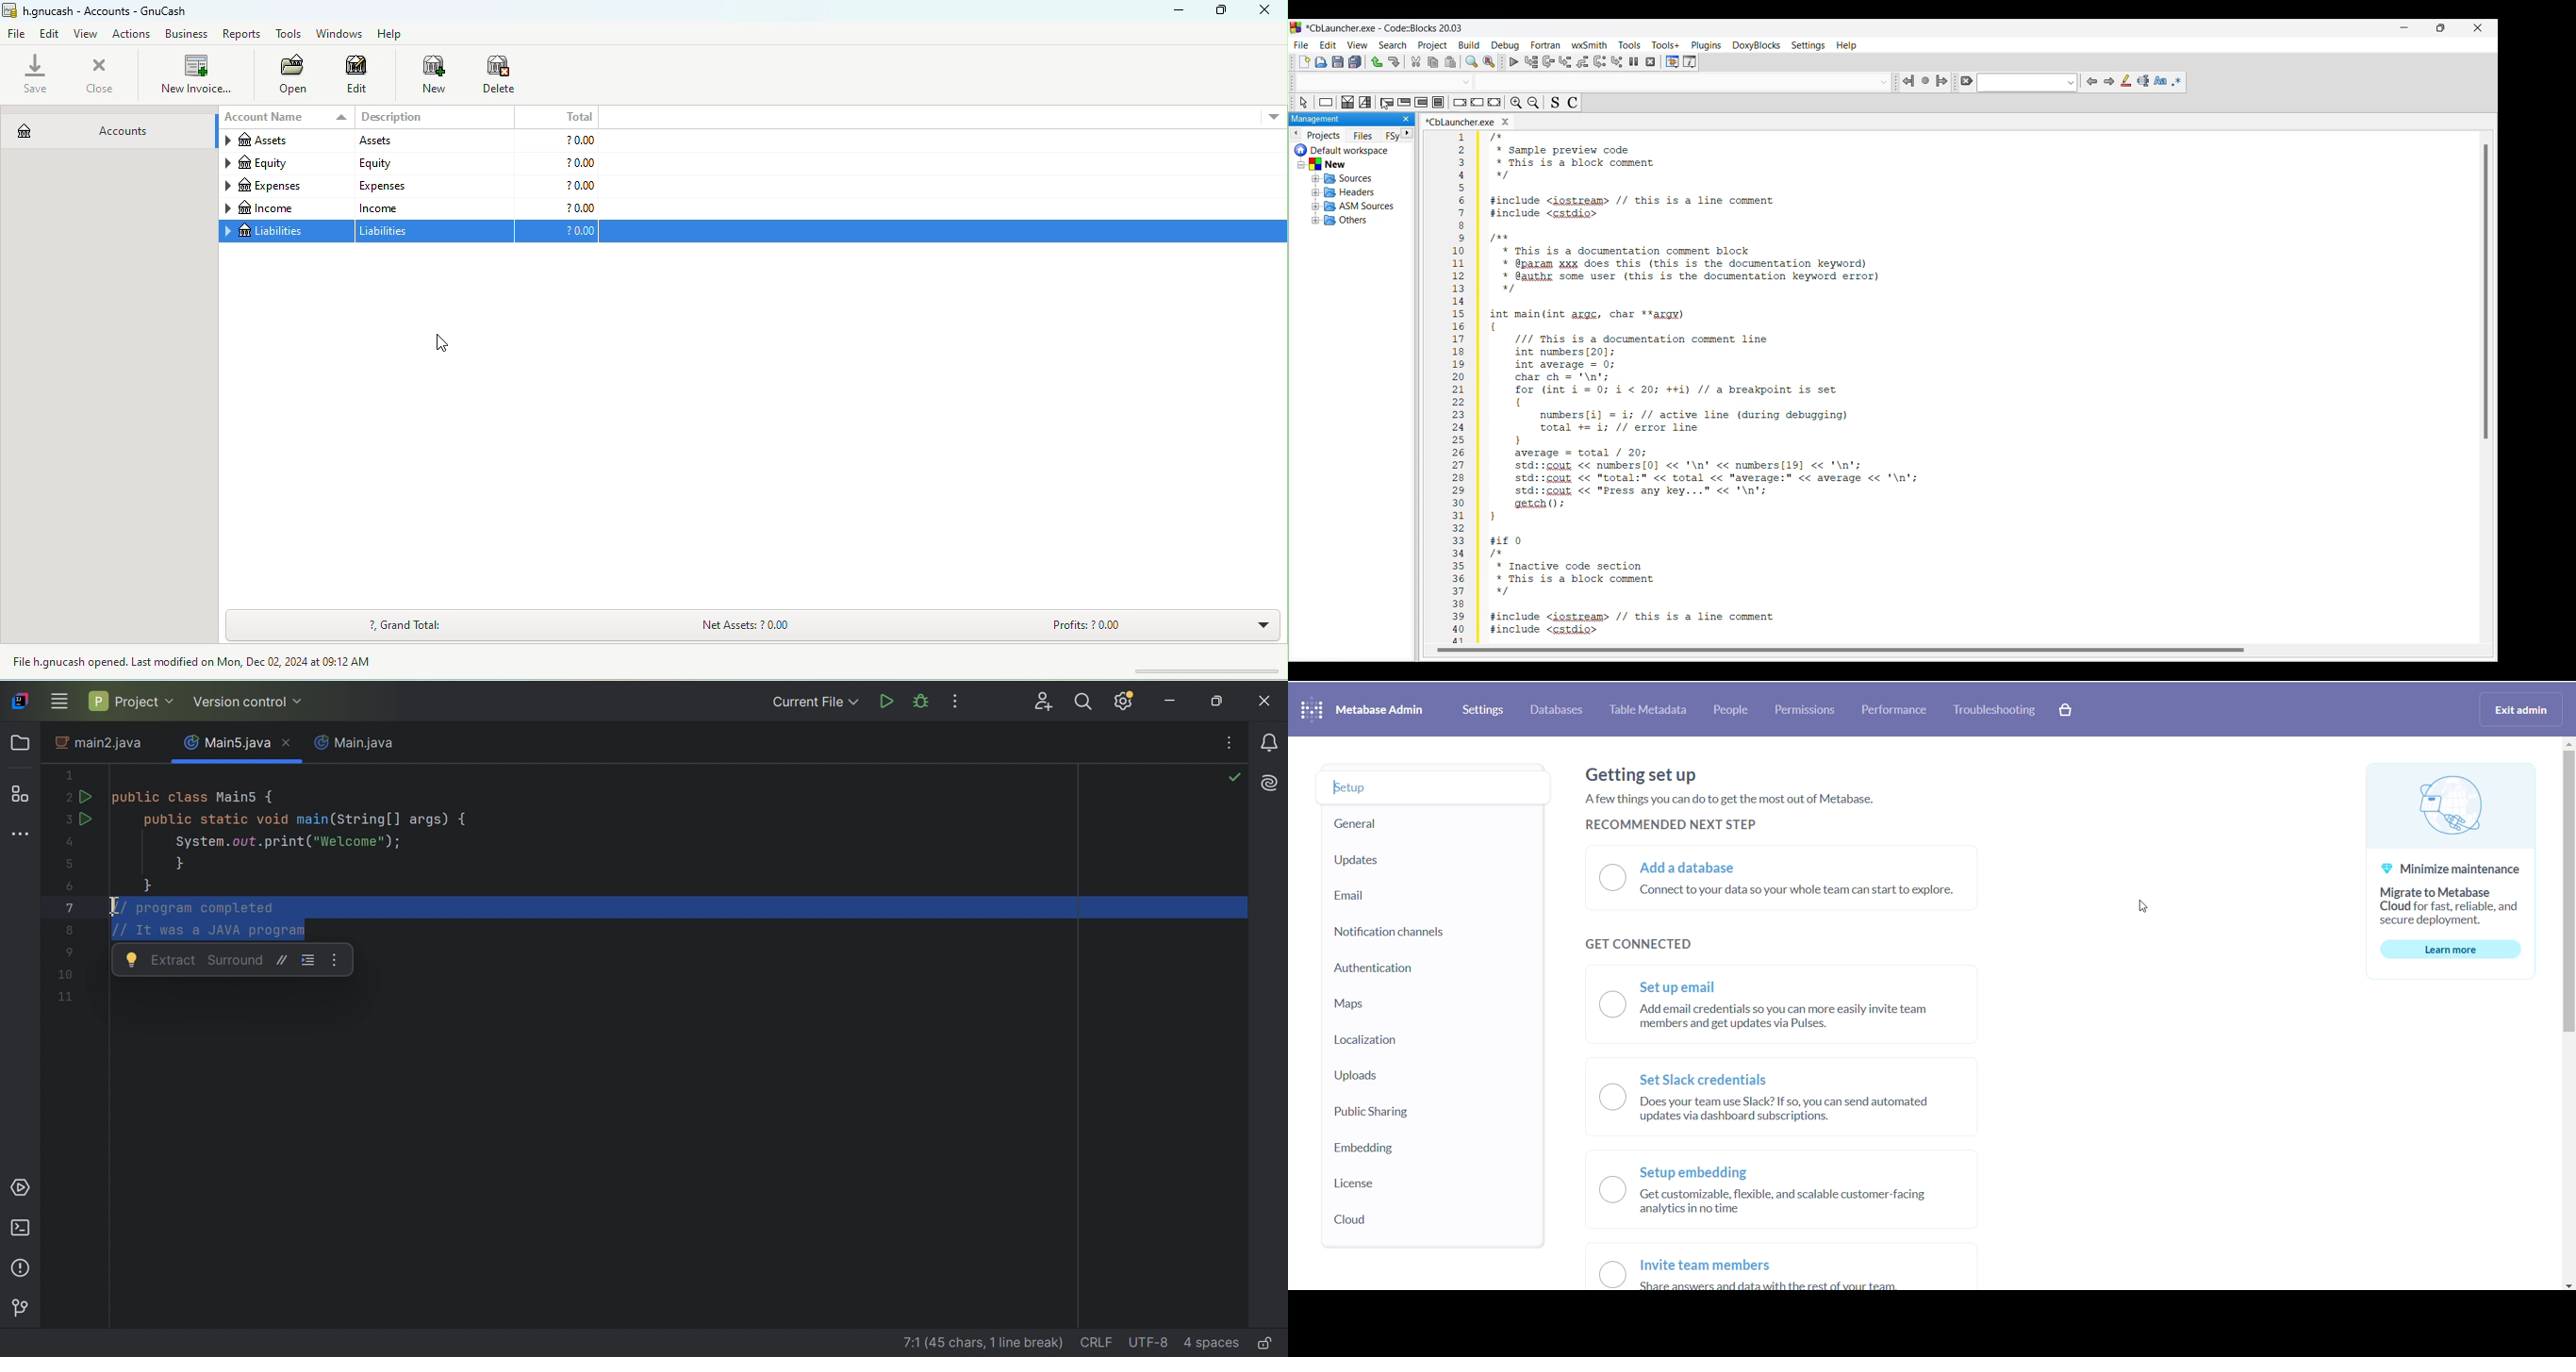  What do you see at coordinates (1326, 102) in the screenshot?
I see `Instruction` at bounding box center [1326, 102].